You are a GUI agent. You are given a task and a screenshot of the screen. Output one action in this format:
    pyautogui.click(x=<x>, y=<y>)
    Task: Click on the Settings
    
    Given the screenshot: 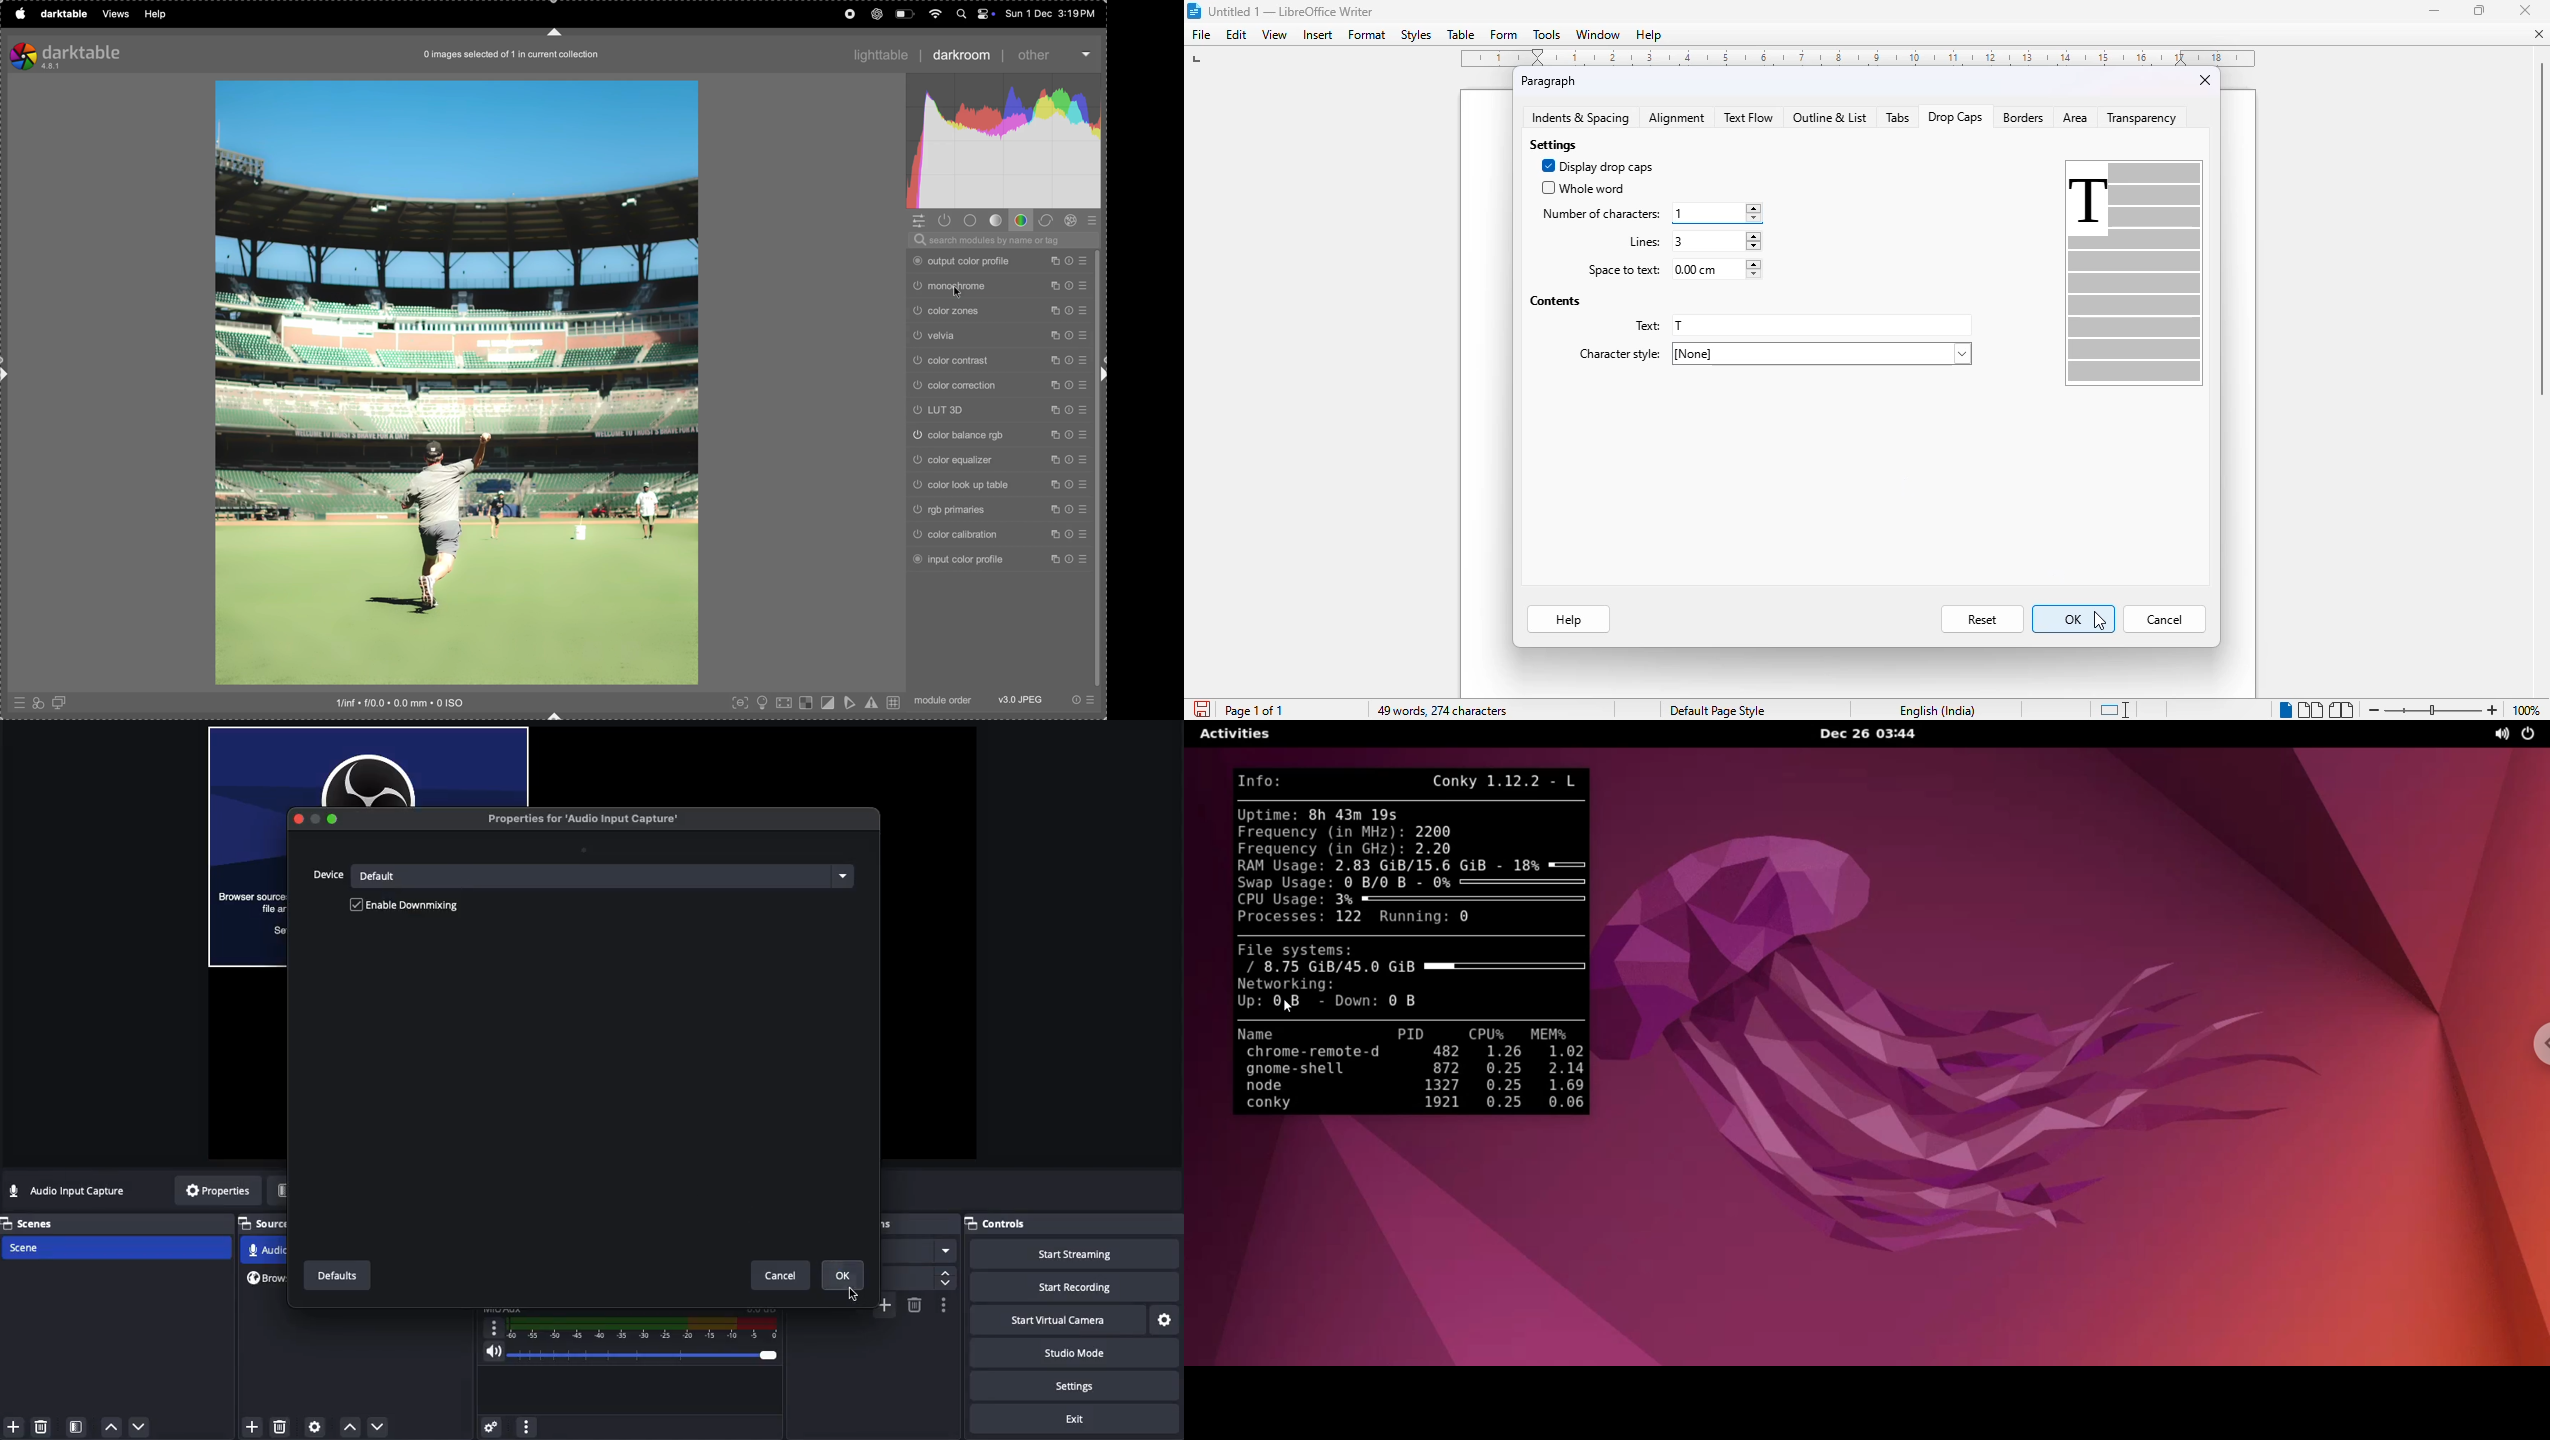 What is the action you would take?
    pyautogui.click(x=1166, y=1321)
    